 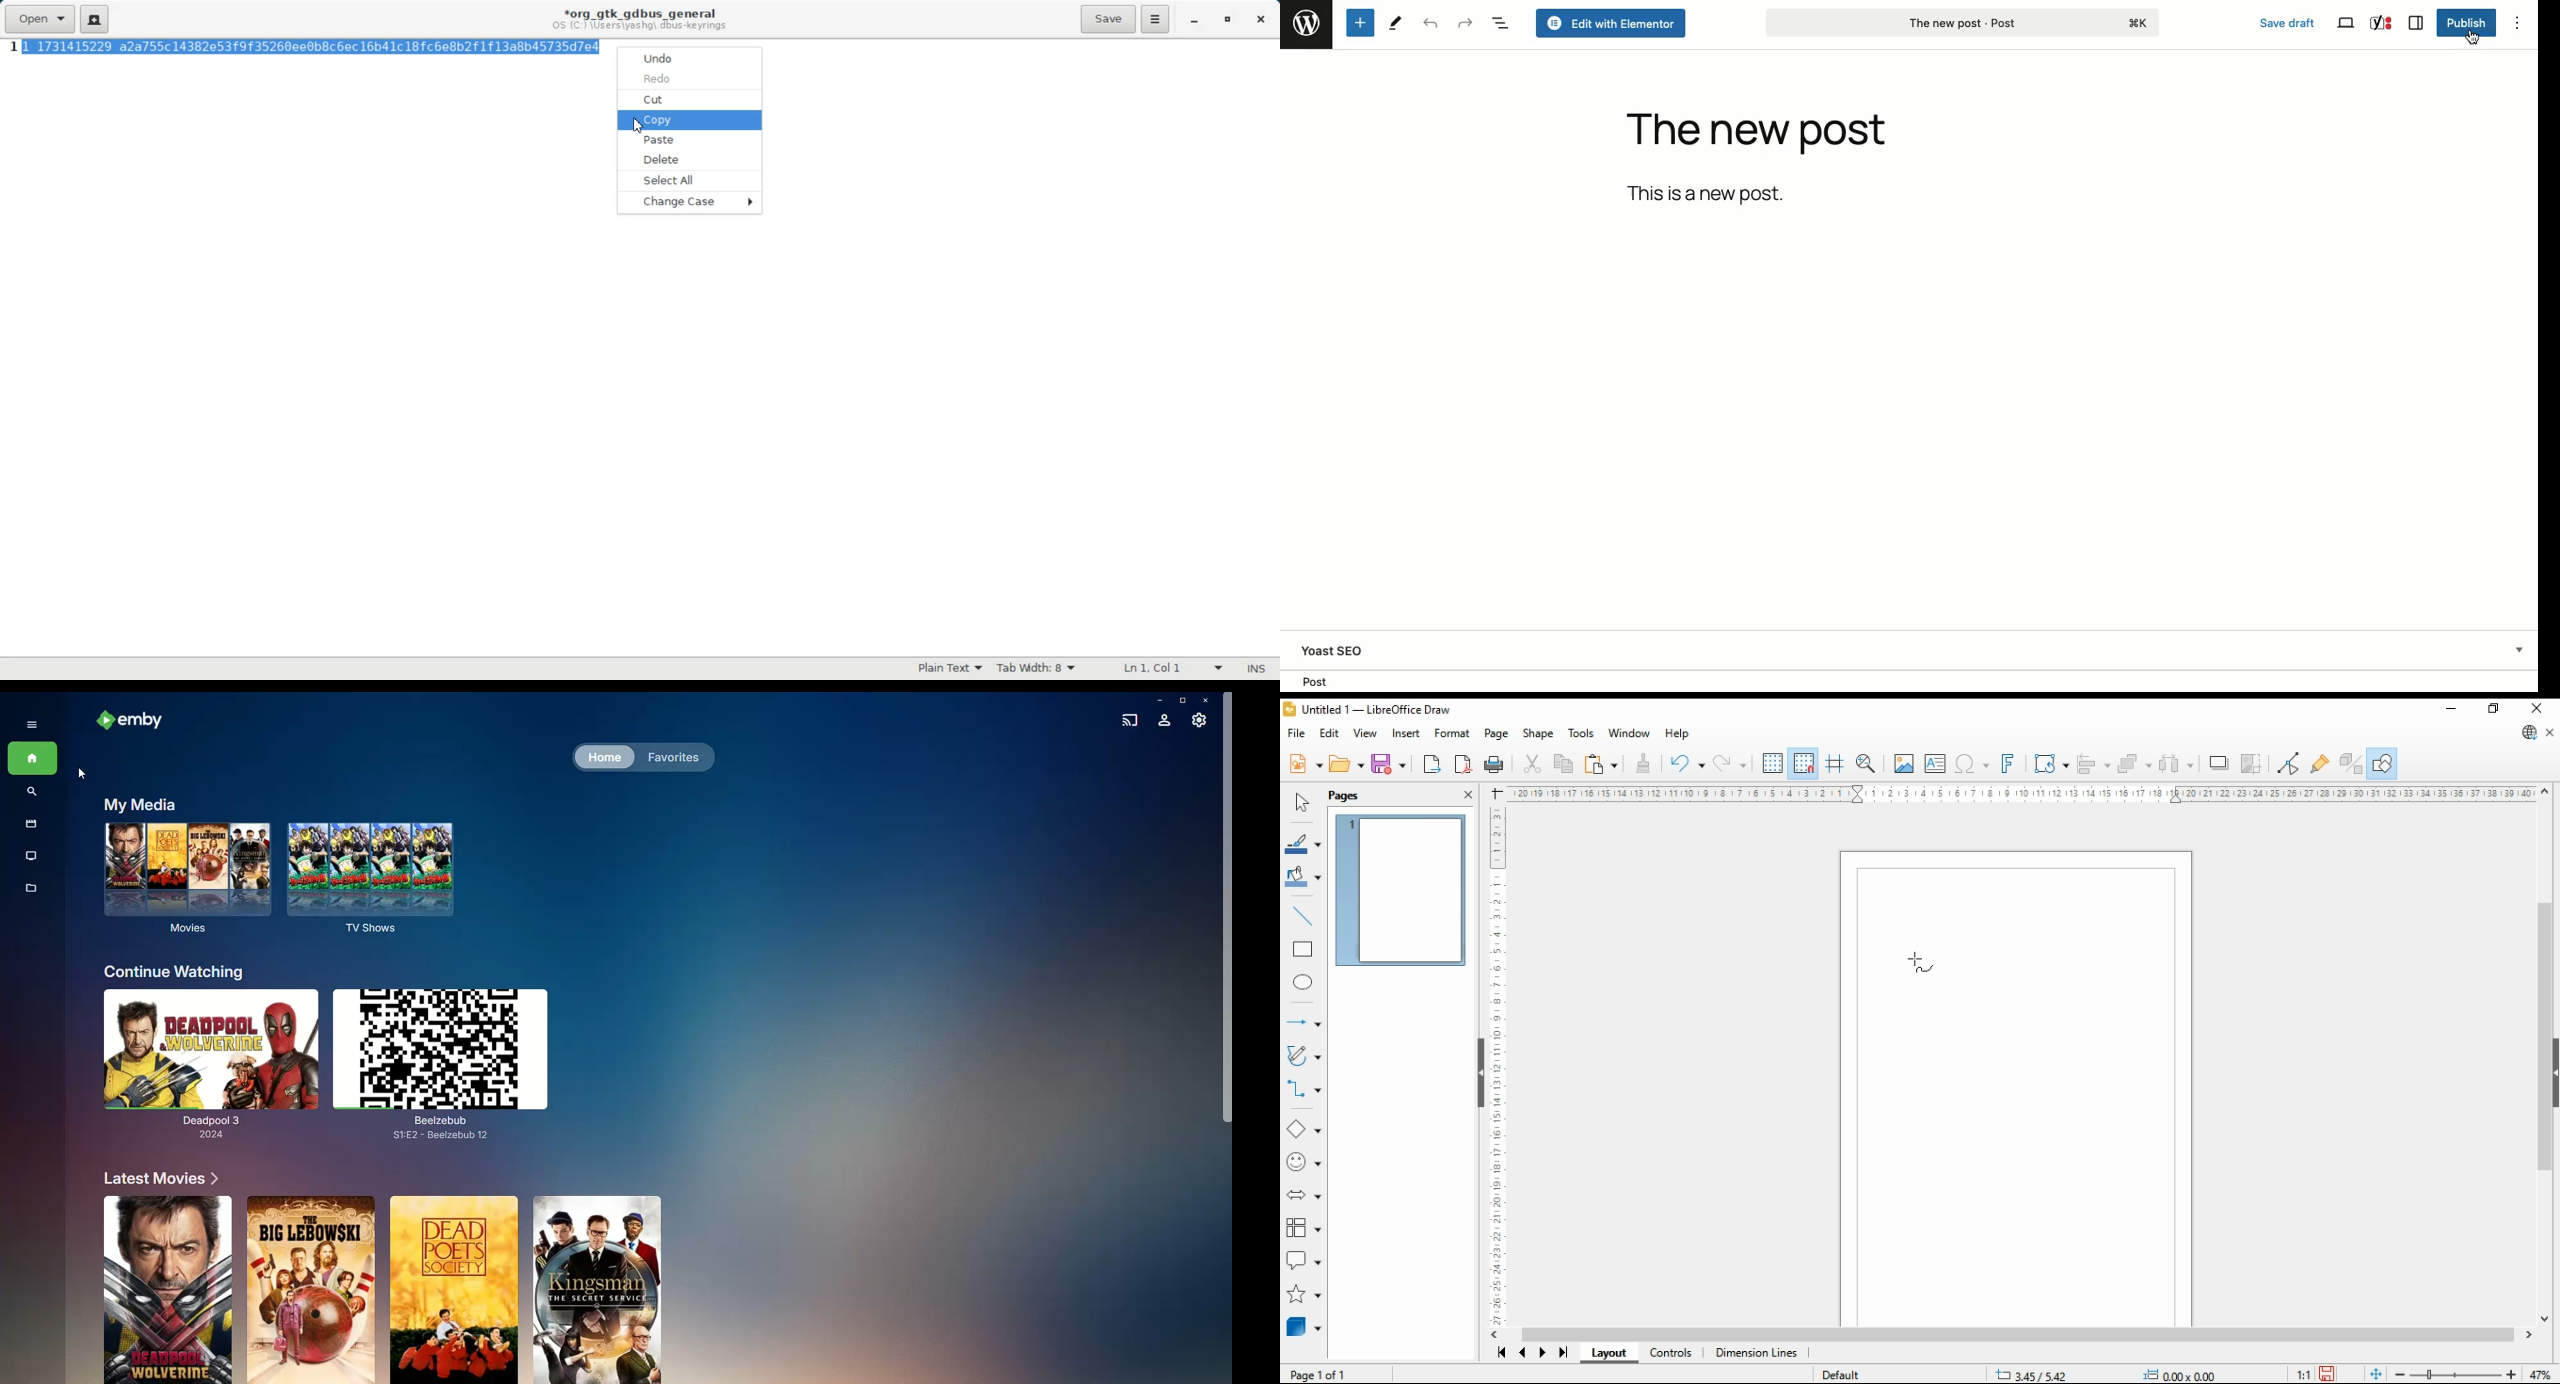 I want to click on The new post, so click(x=1757, y=135).